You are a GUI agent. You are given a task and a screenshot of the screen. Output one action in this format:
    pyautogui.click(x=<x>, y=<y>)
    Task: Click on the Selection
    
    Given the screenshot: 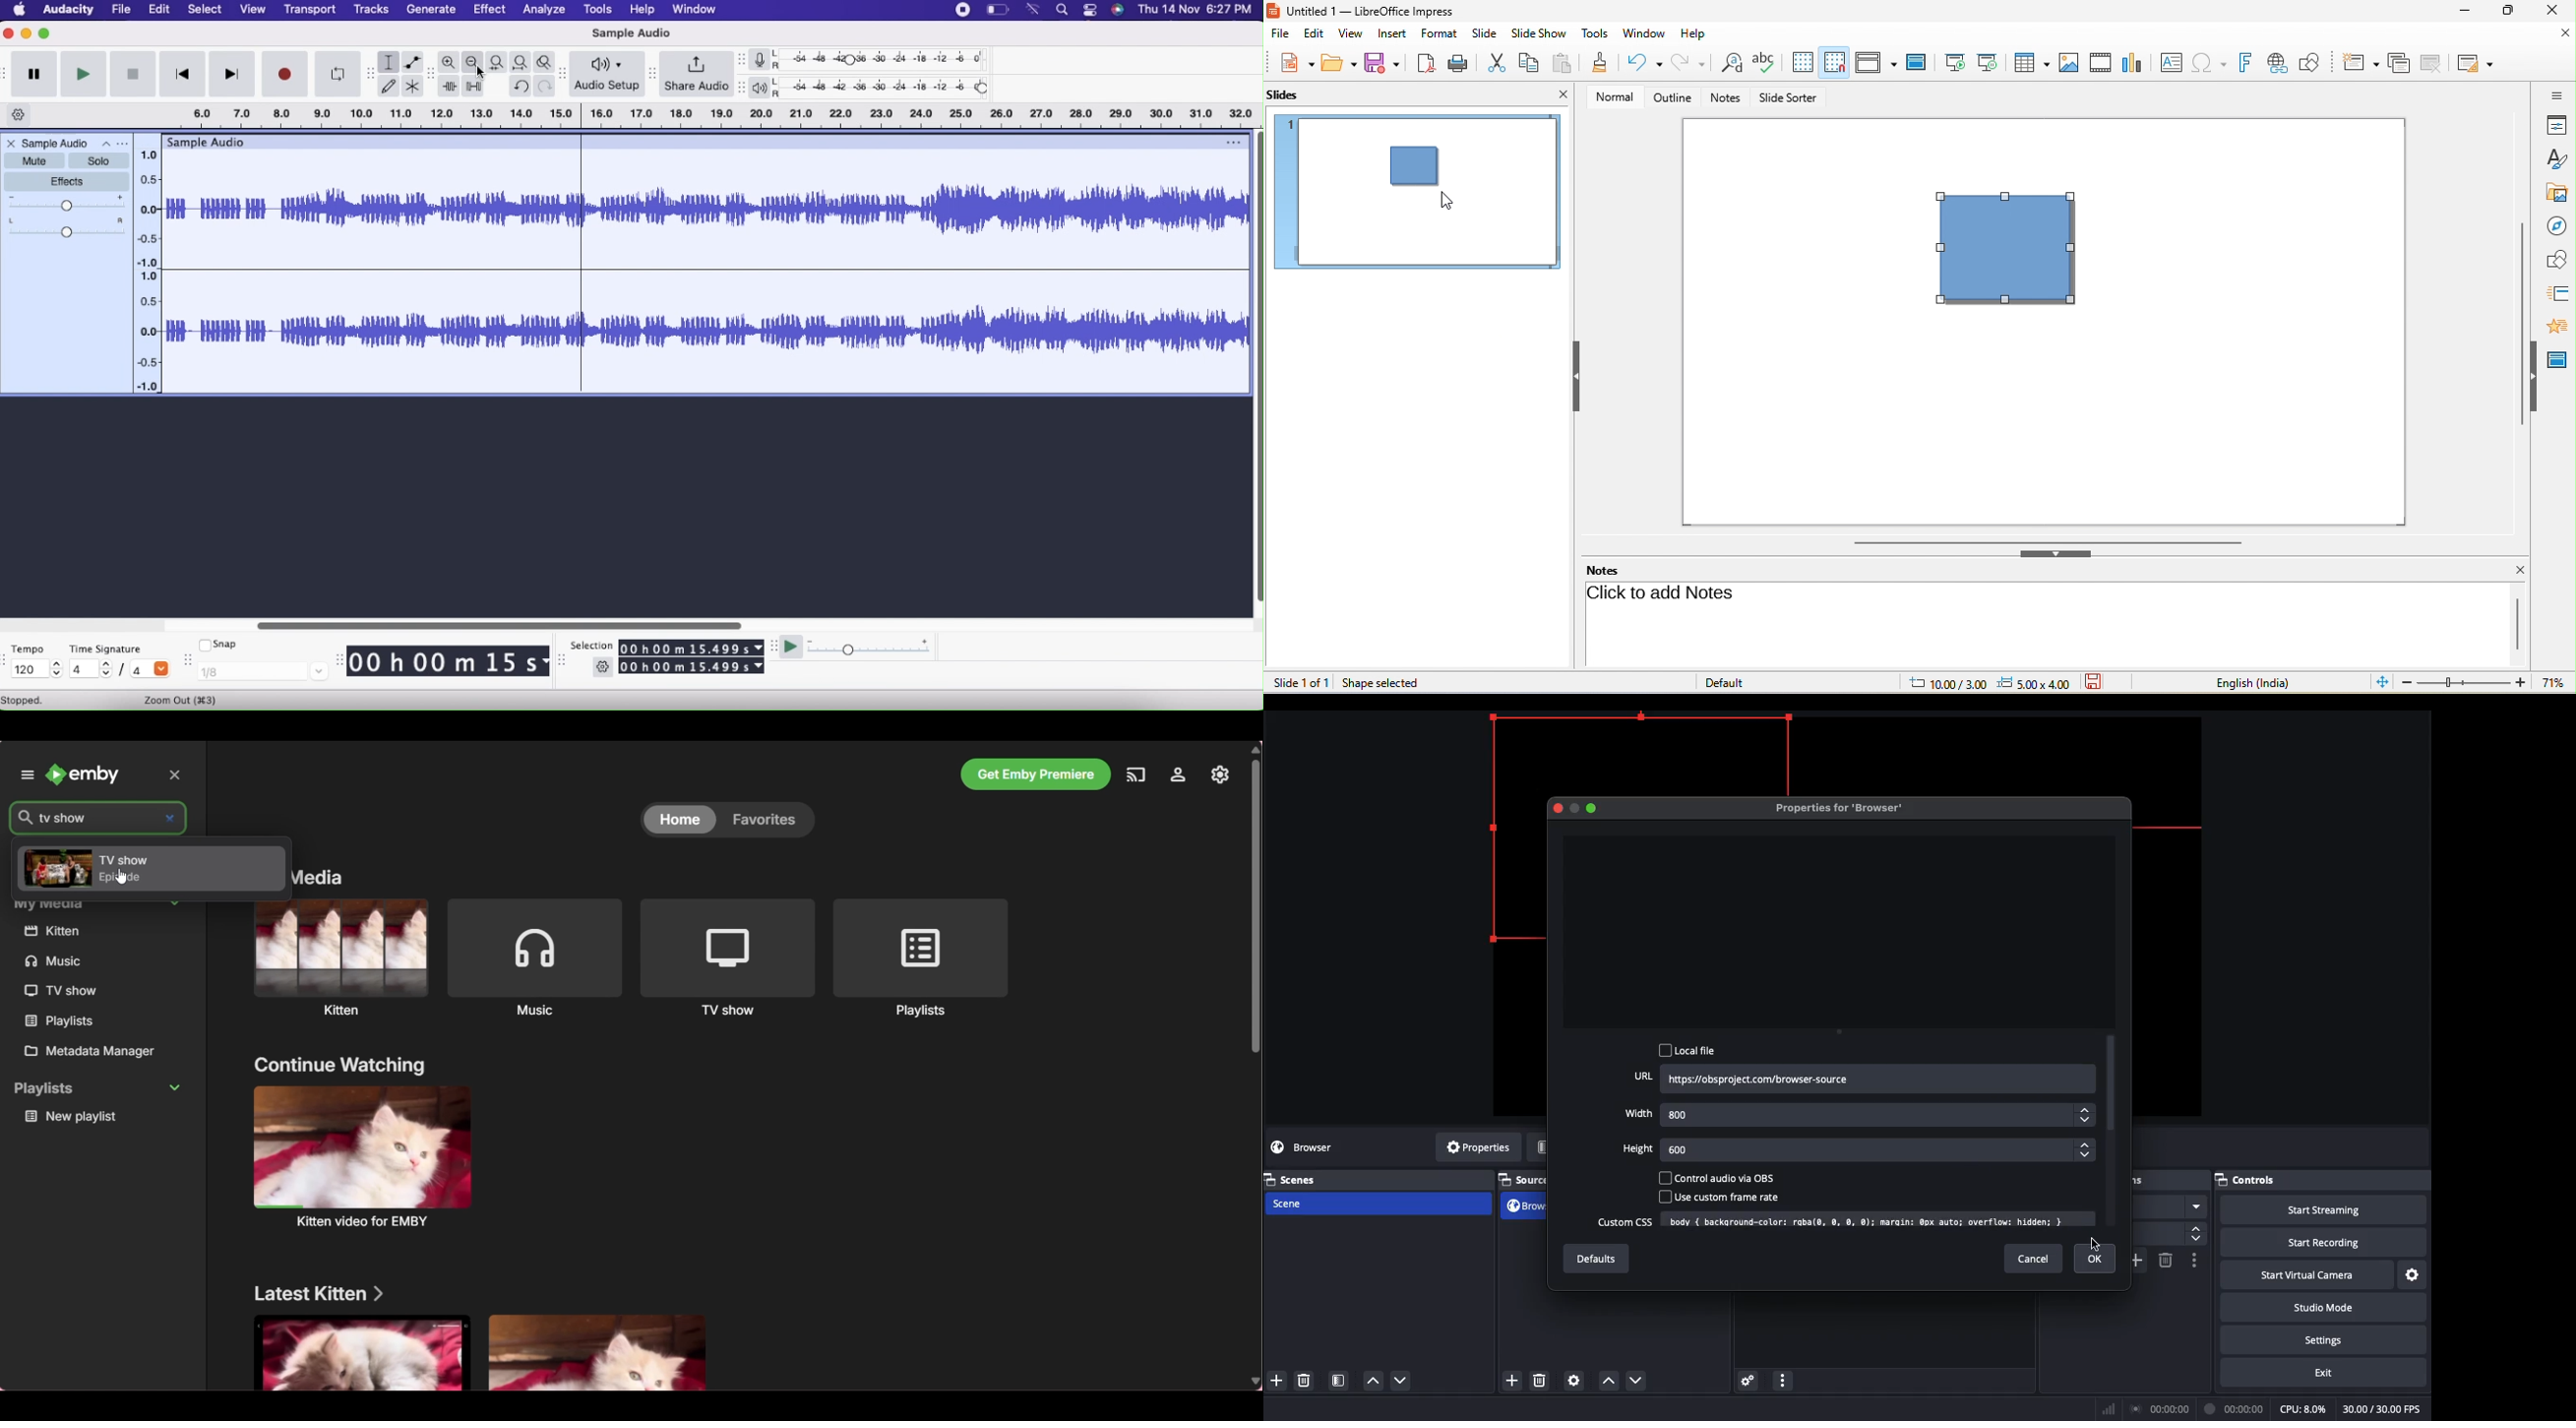 What is the action you would take?
    pyautogui.click(x=592, y=646)
    